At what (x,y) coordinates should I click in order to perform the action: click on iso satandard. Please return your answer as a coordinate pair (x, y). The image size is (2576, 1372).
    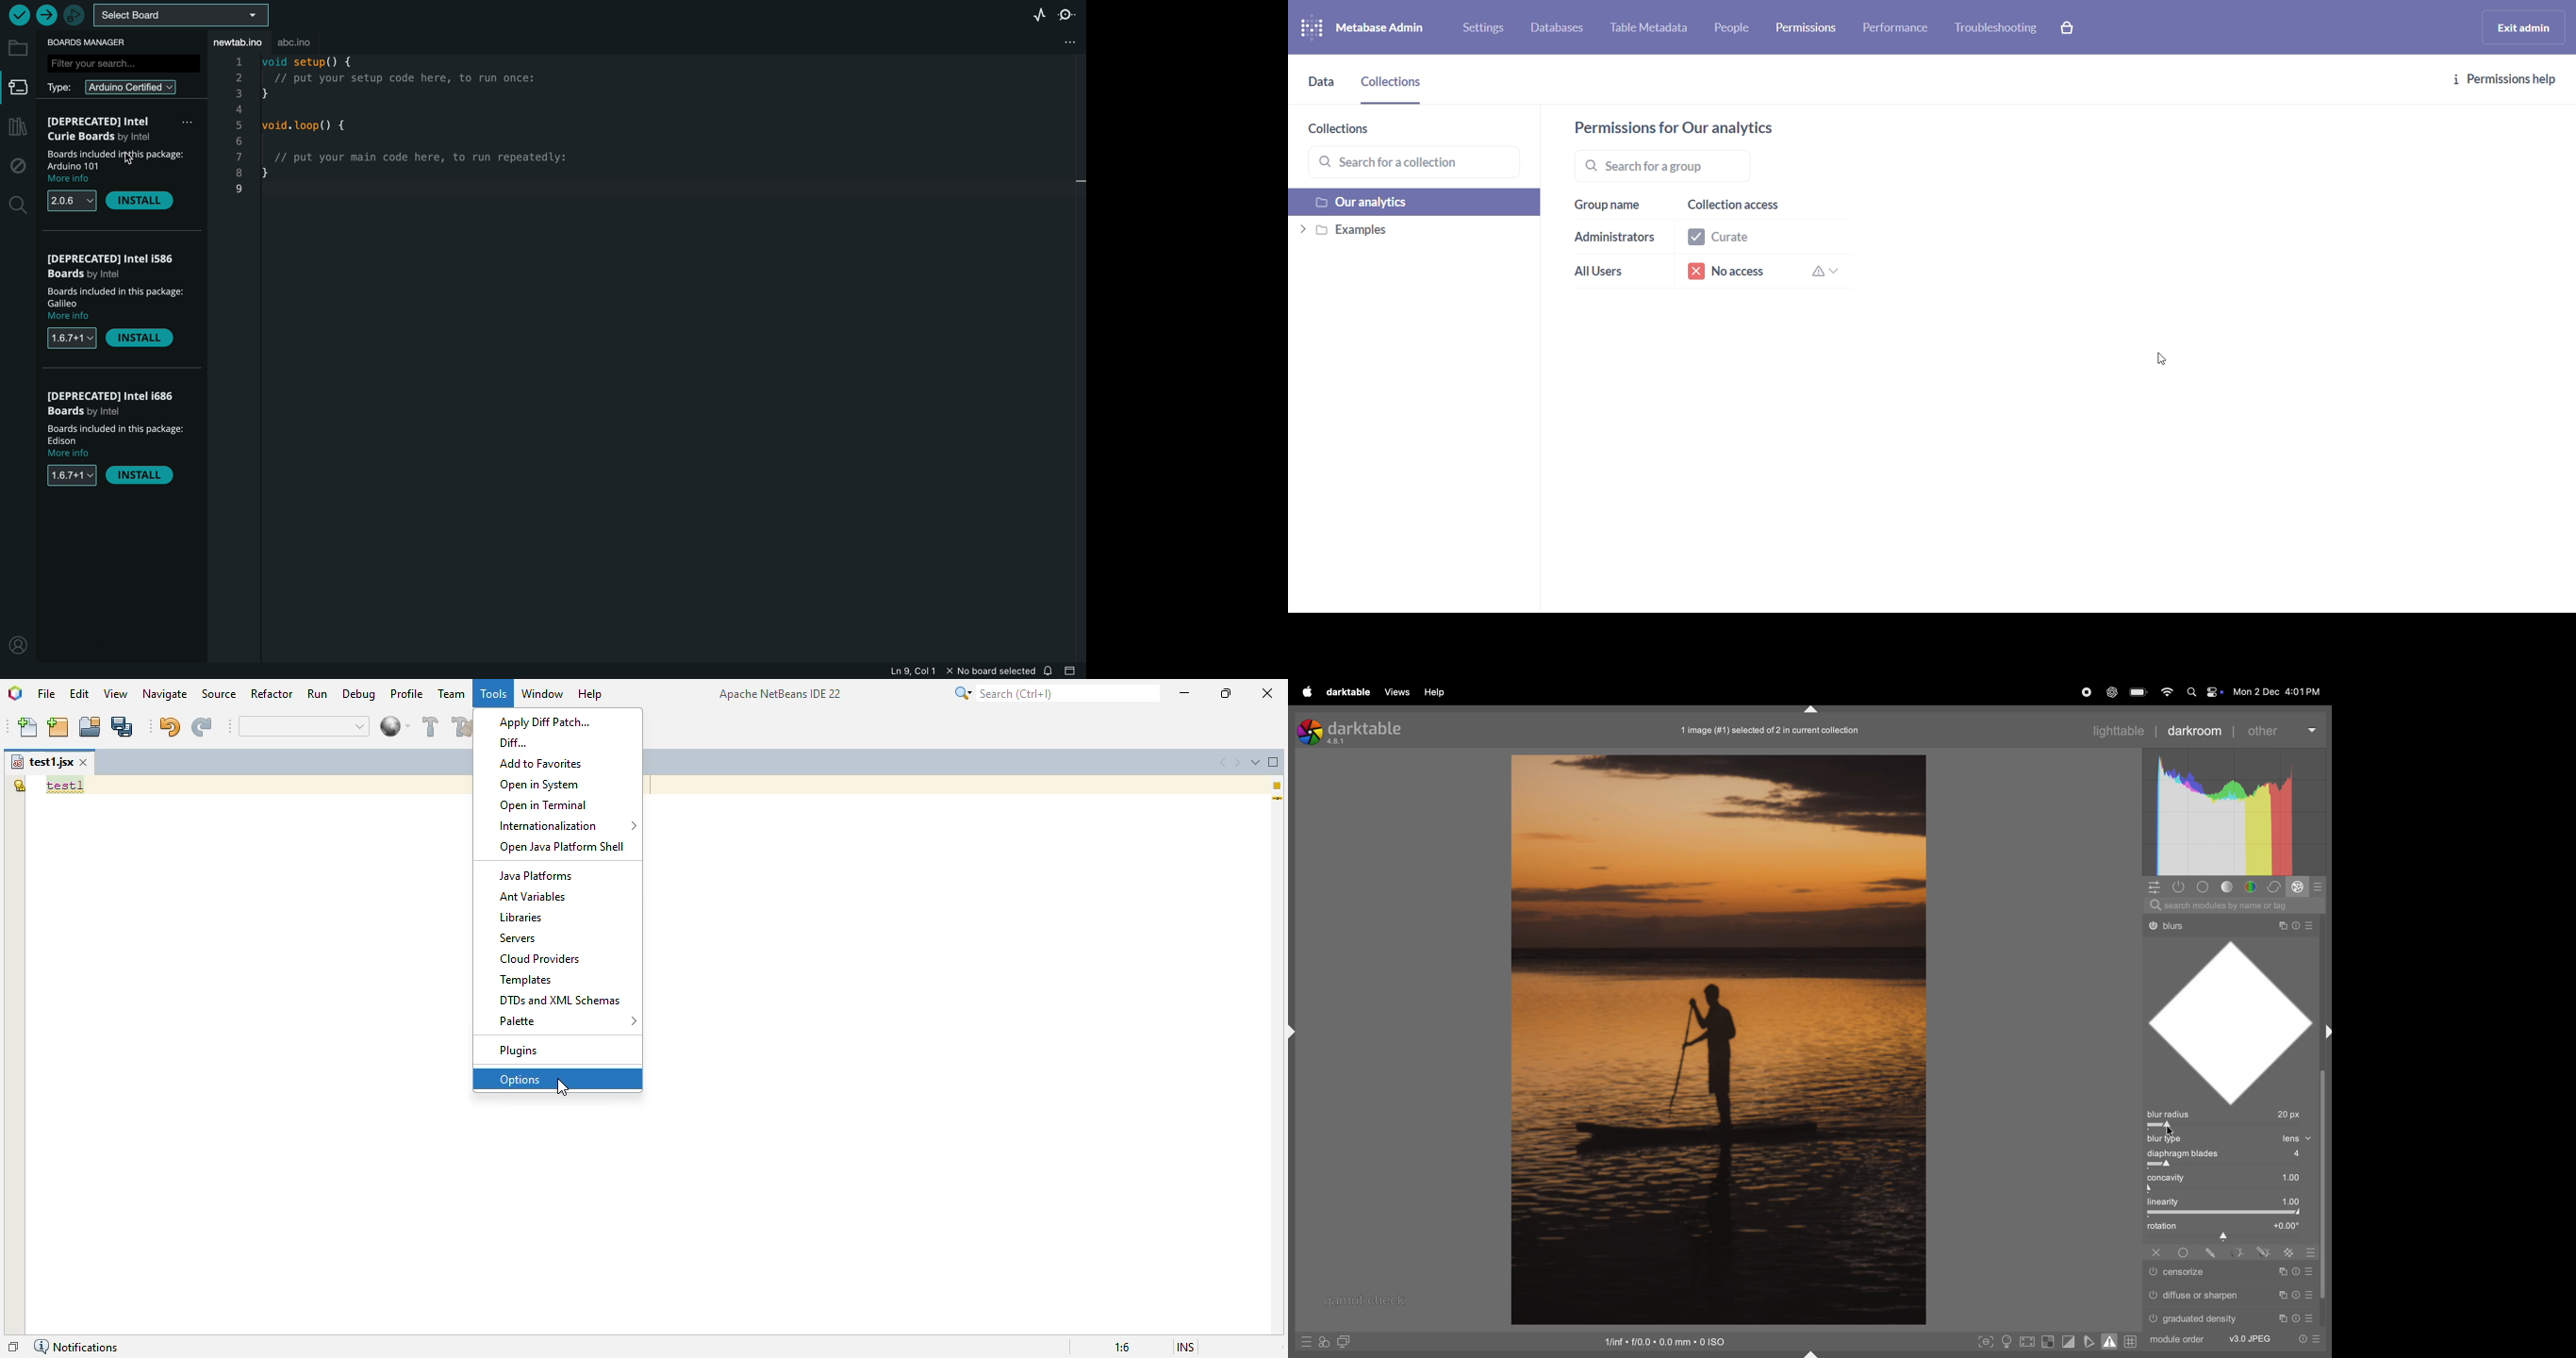
    Looking at the image, I should click on (1666, 1341).